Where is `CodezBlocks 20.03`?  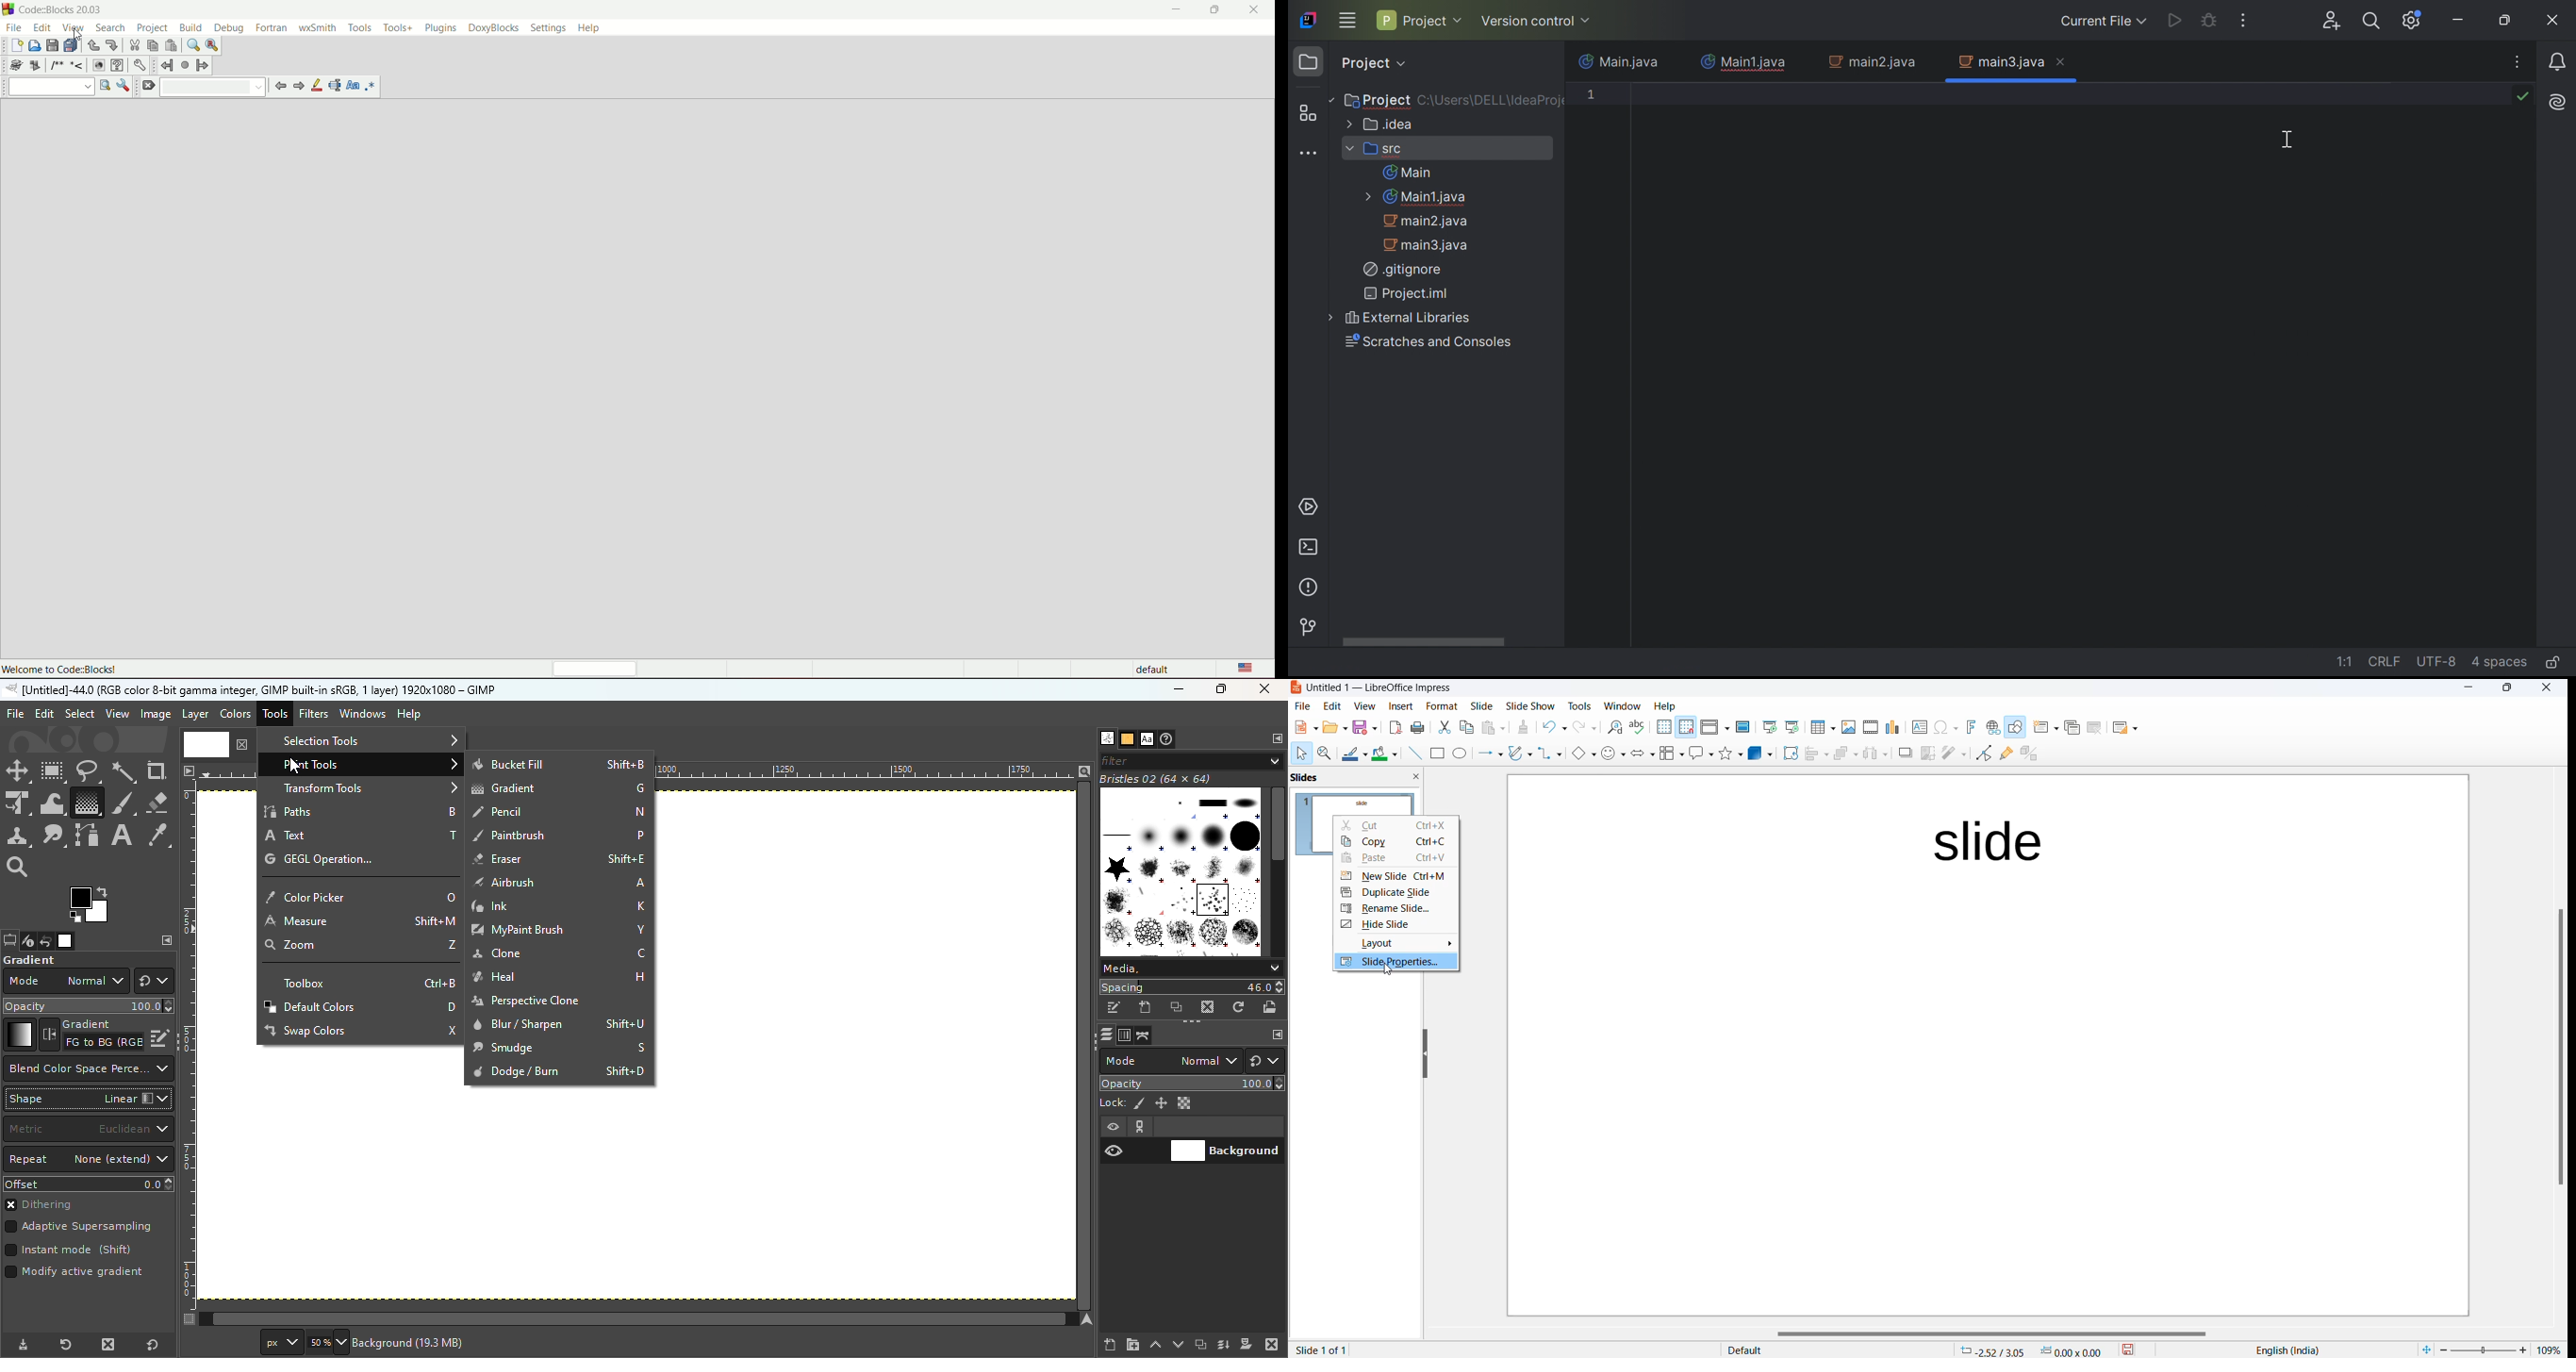 CodezBlocks 20.03 is located at coordinates (55, 9).